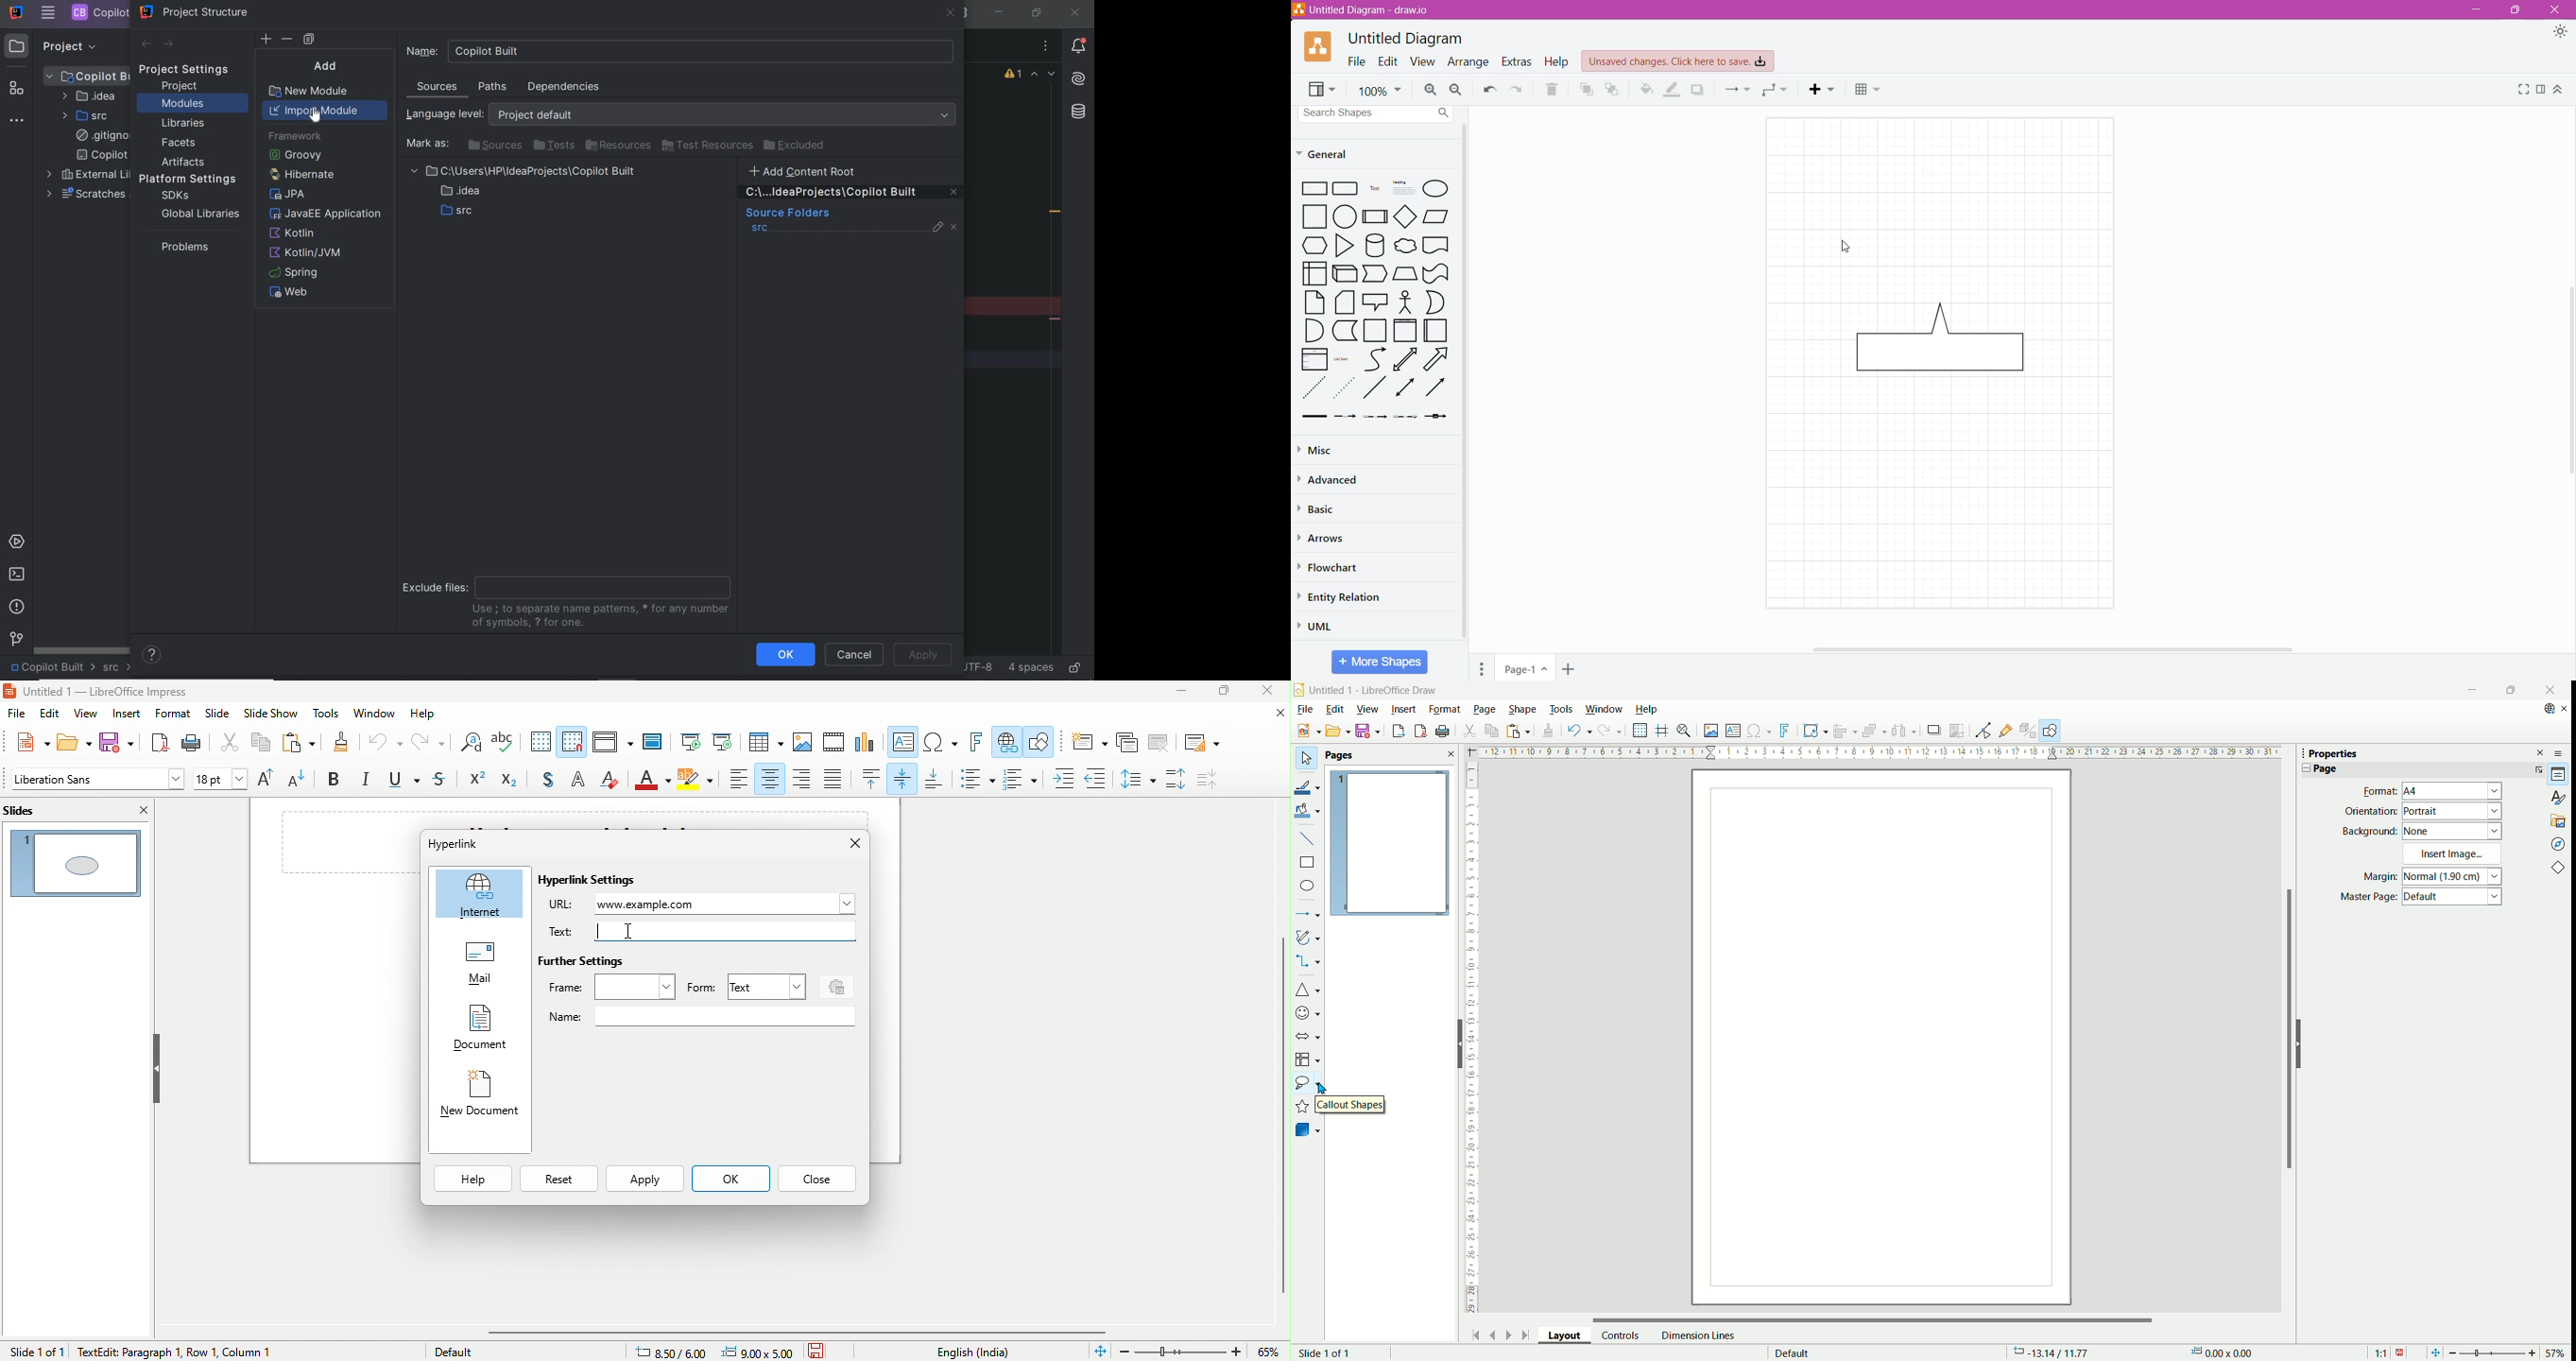  I want to click on layout, so click(1570, 1338).